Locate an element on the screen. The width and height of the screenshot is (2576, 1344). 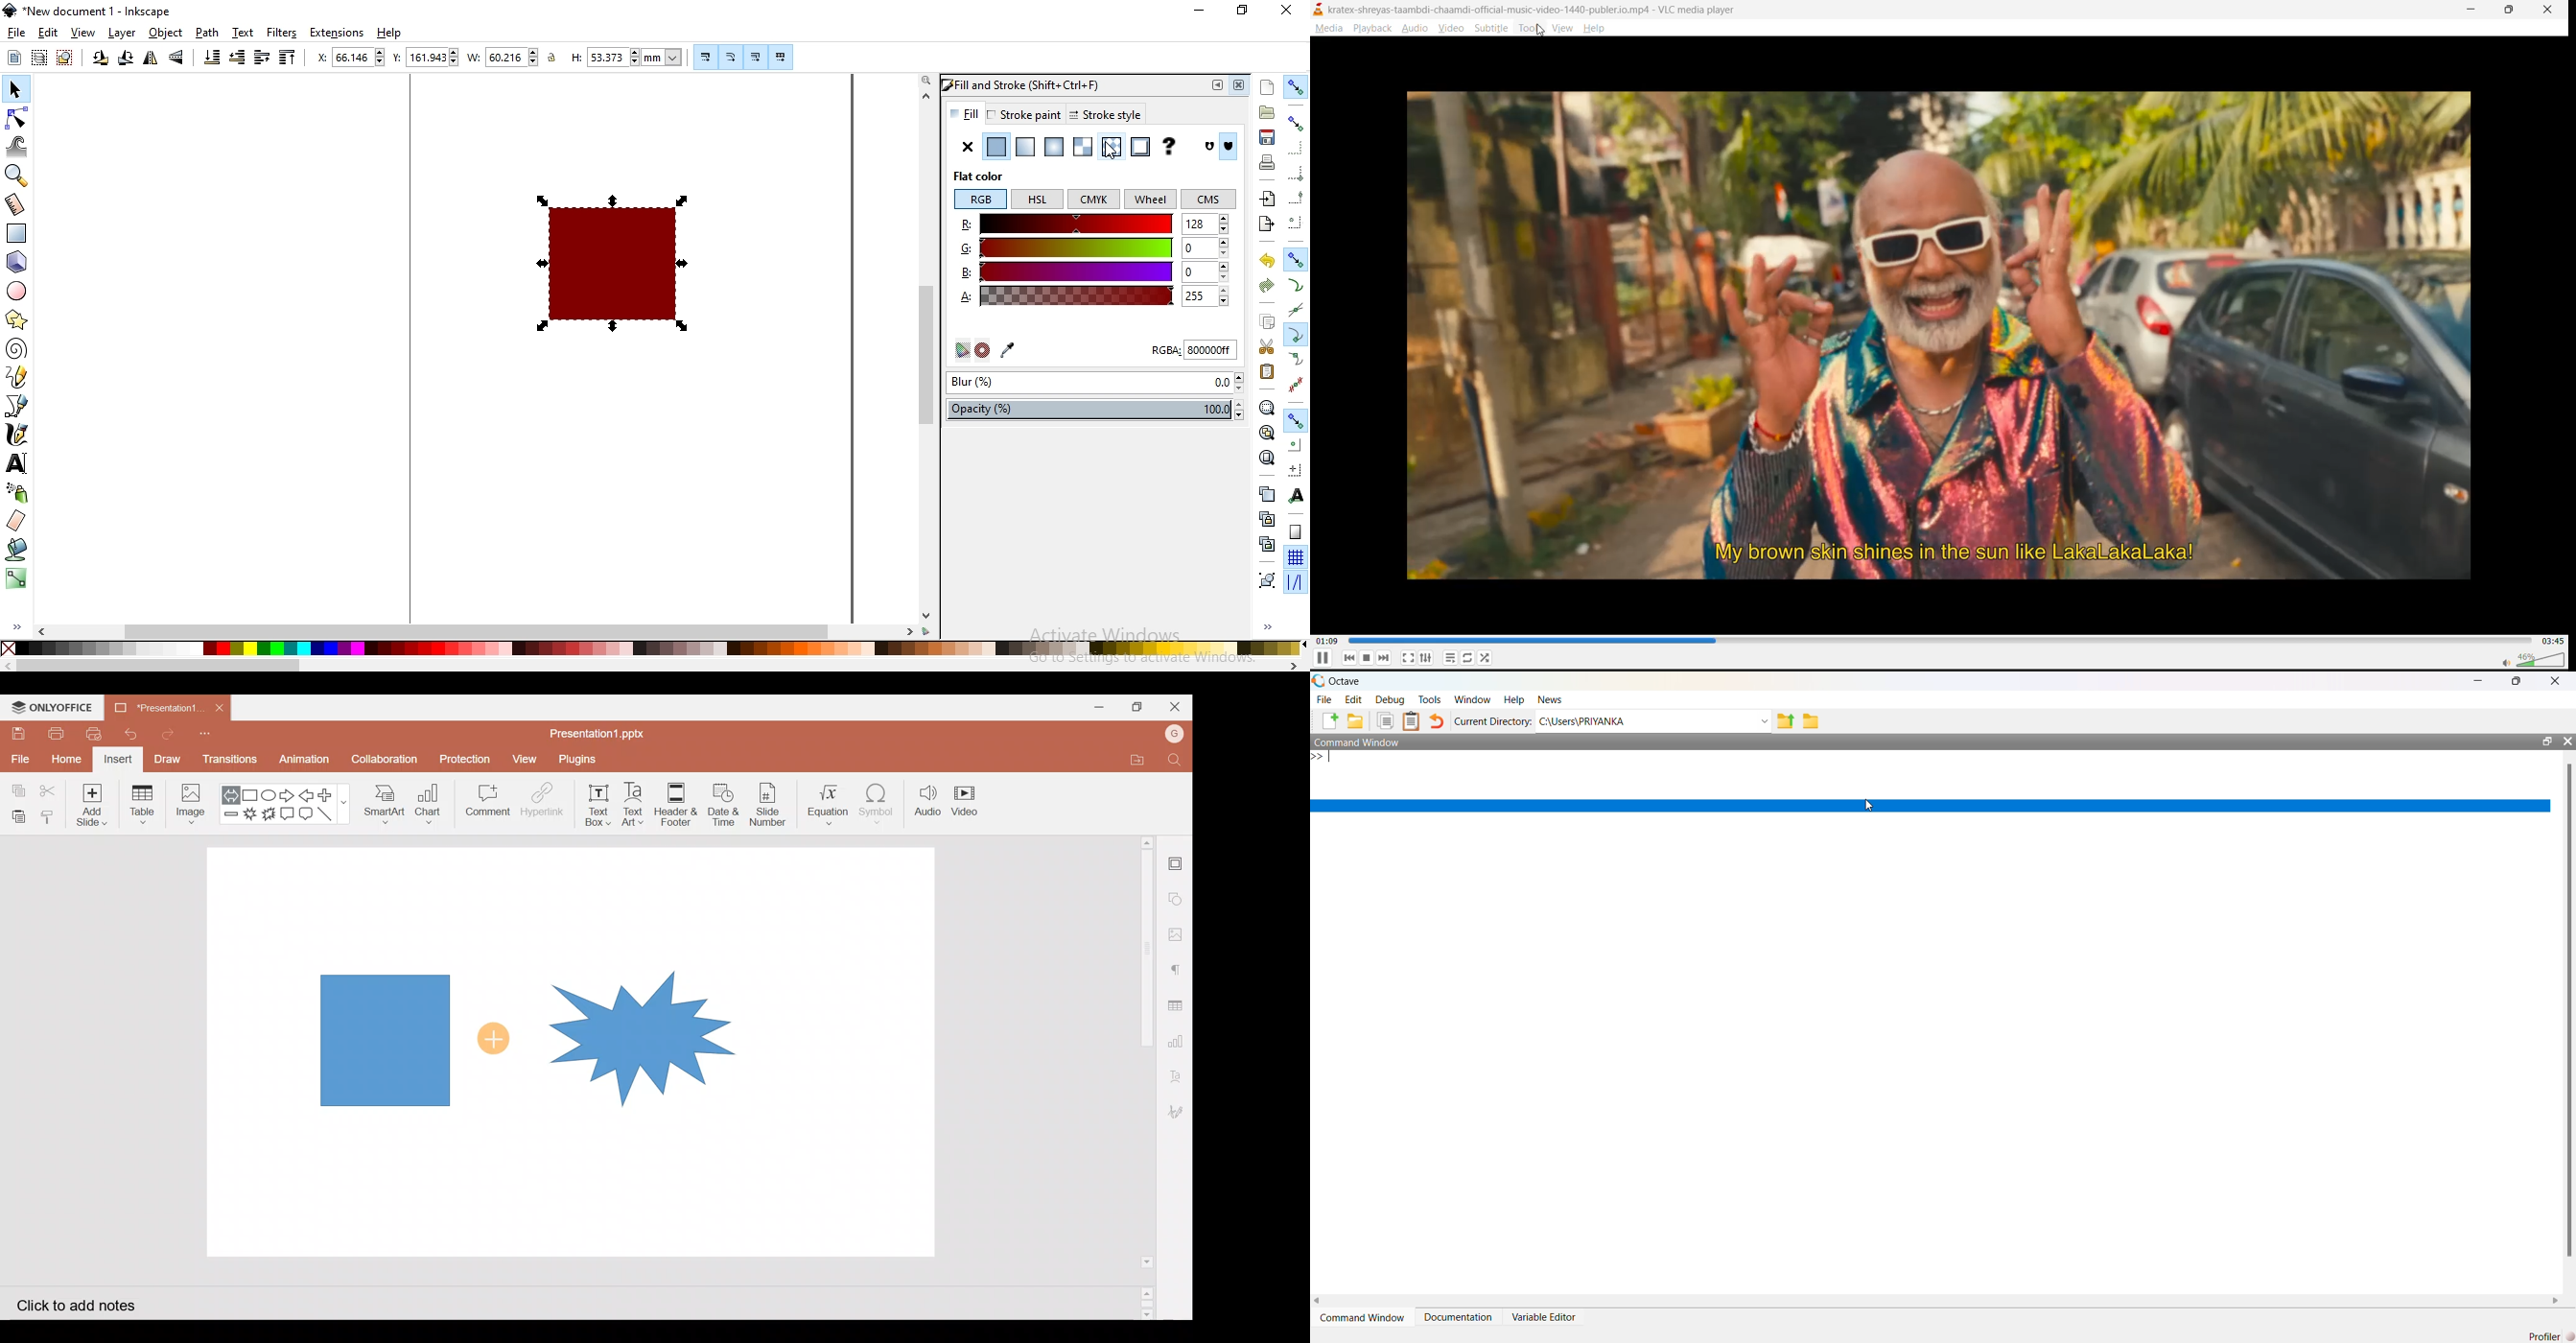
select all objects in all visible and unlocked layers is located at coordinates (38, 59).